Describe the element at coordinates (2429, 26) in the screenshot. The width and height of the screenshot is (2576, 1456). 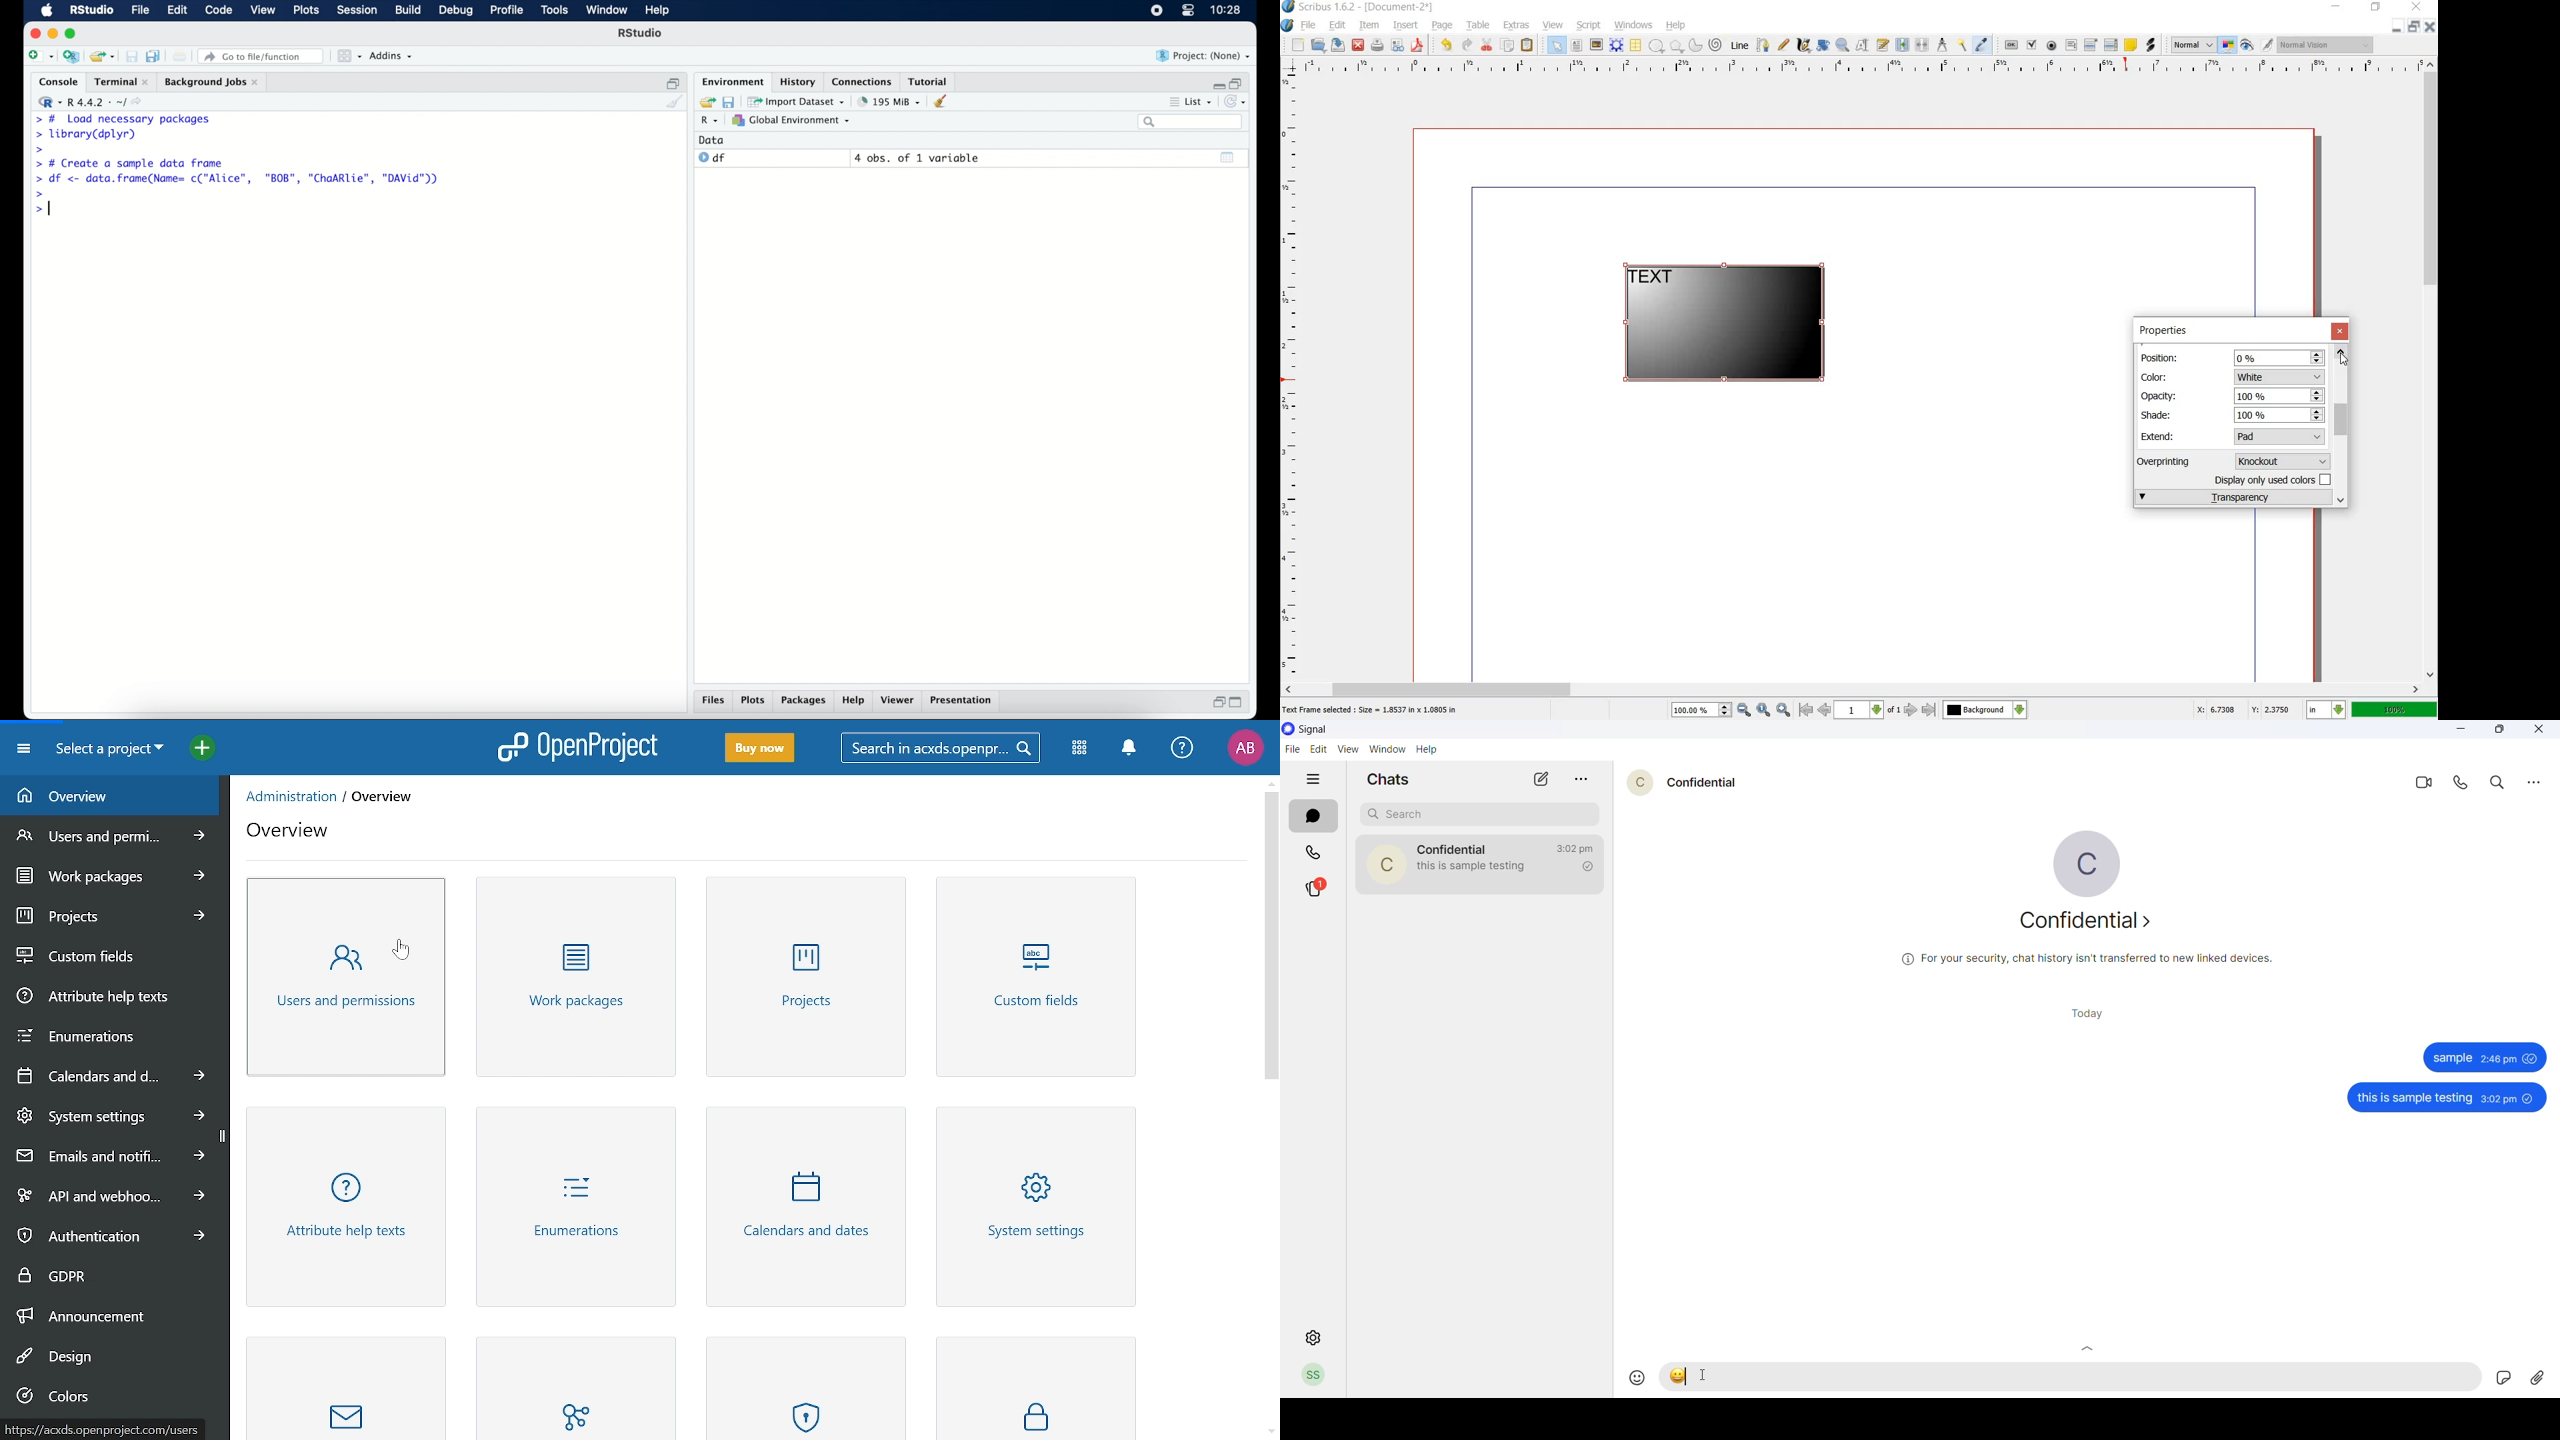
I see `close` at that location.